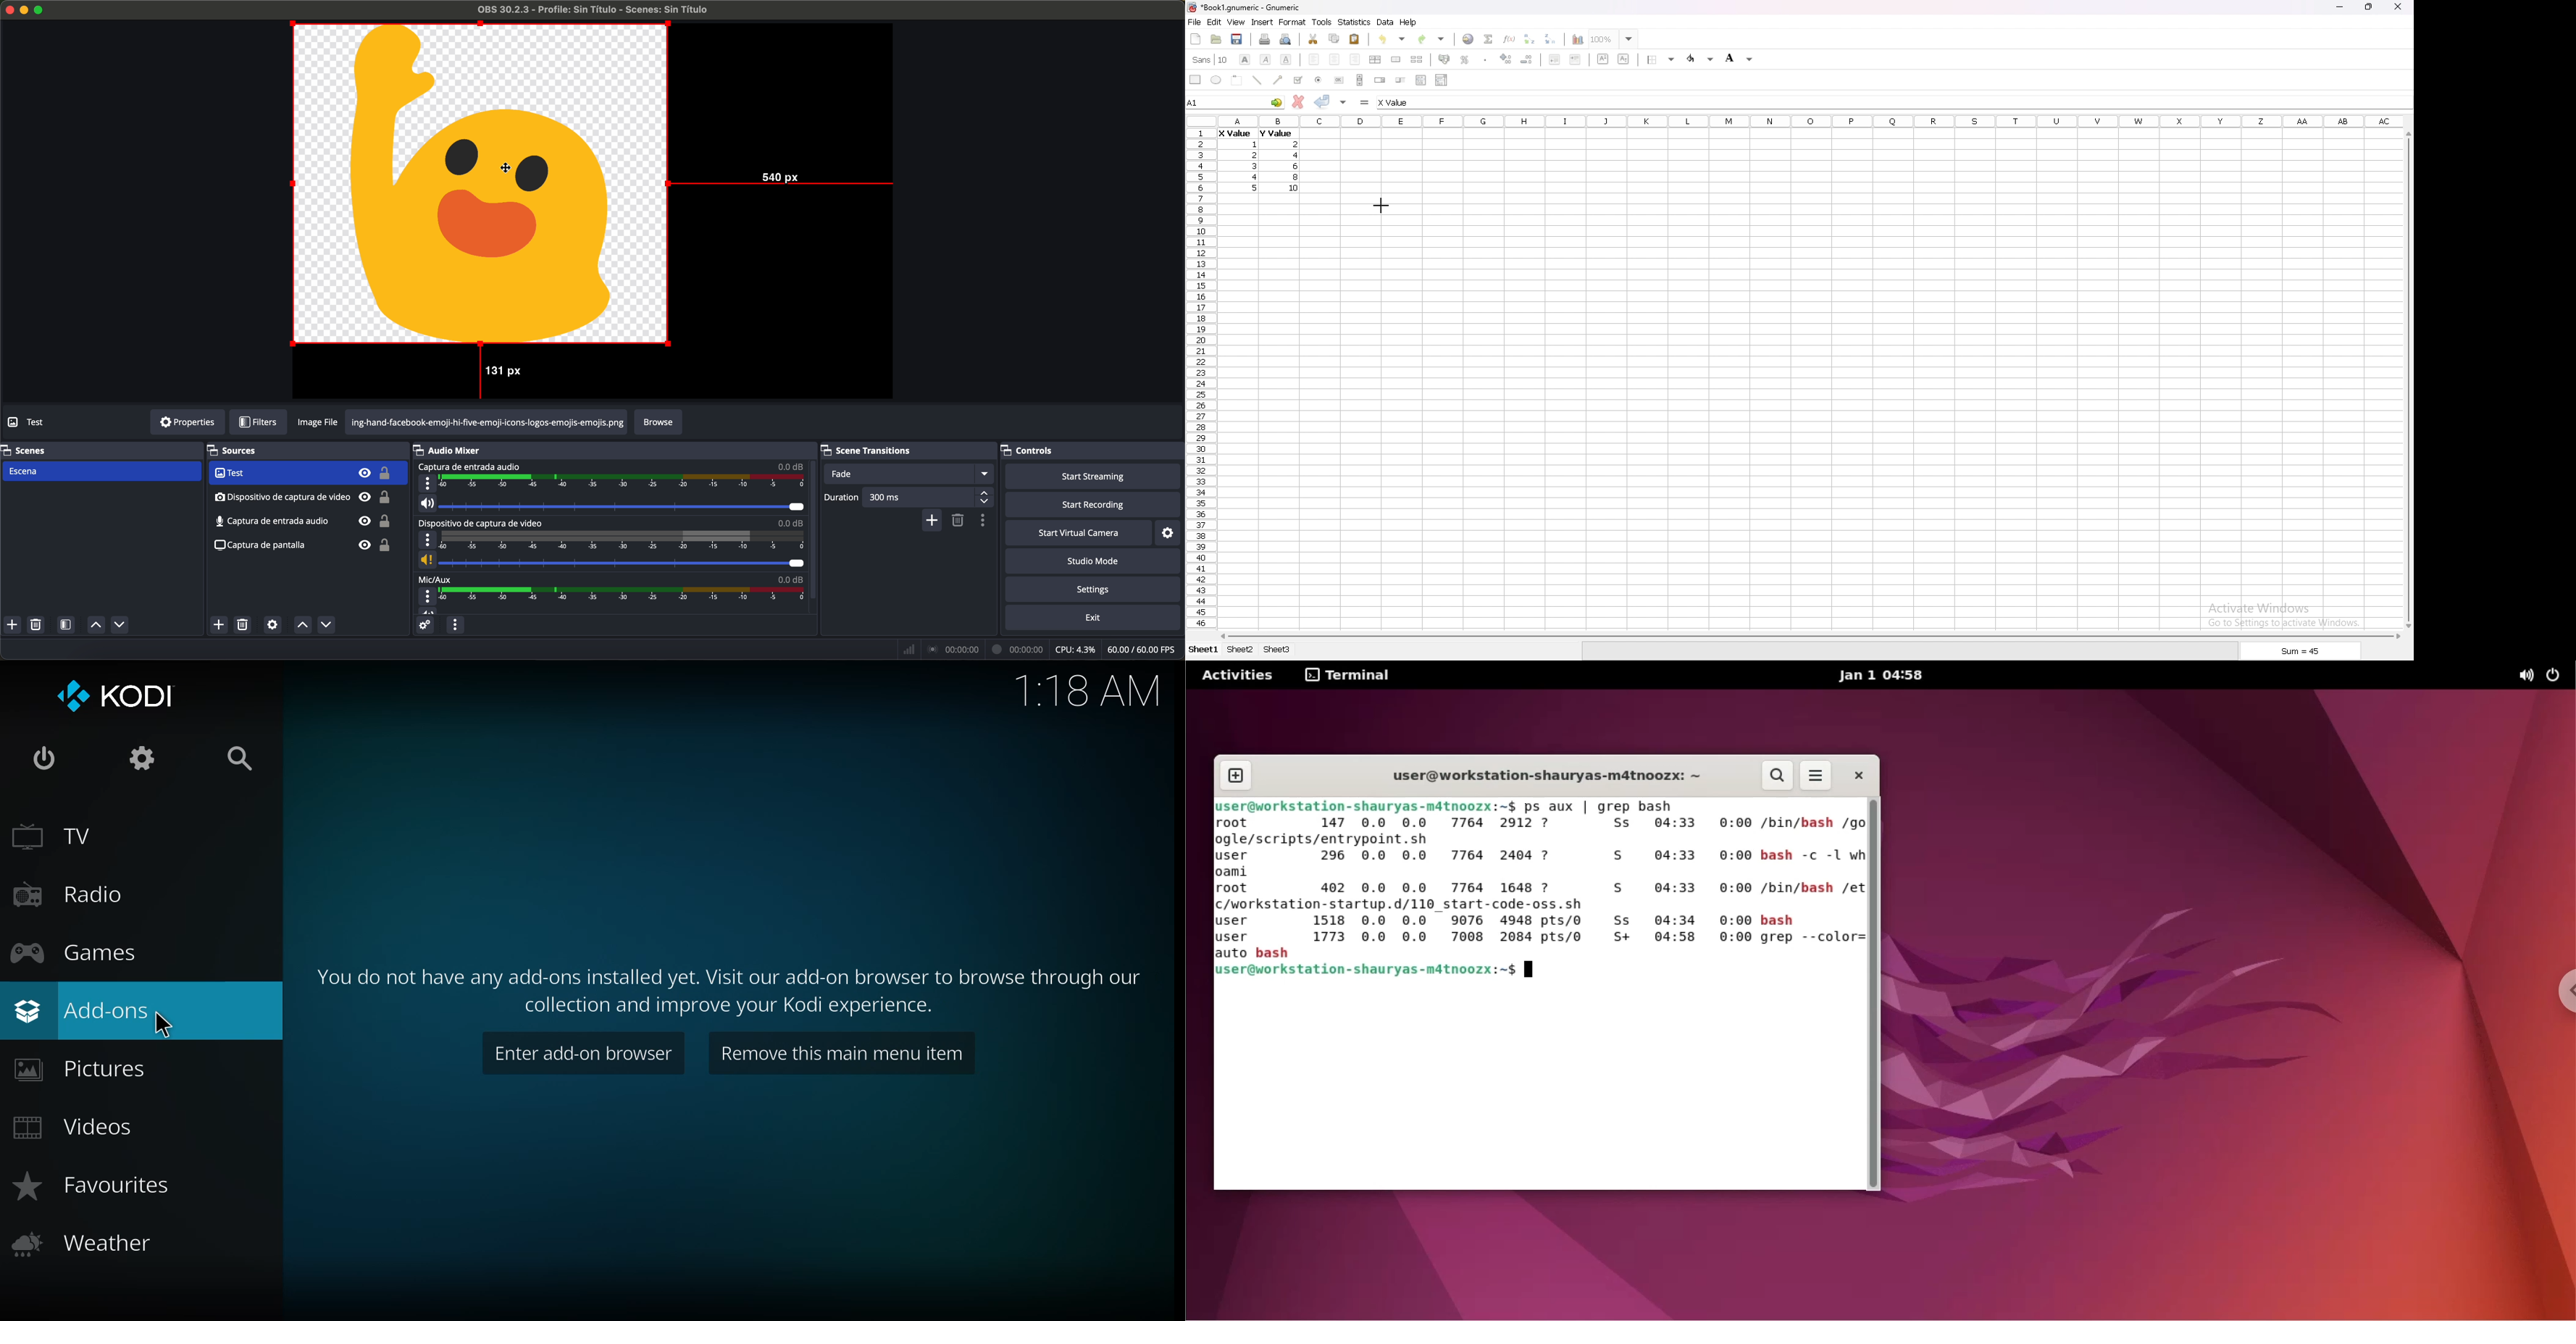 The width and height of the screenshot is (2576, 1344). Describe the element at coordinates (272, 625) in the screenshot. I see `open source properties` at that location.